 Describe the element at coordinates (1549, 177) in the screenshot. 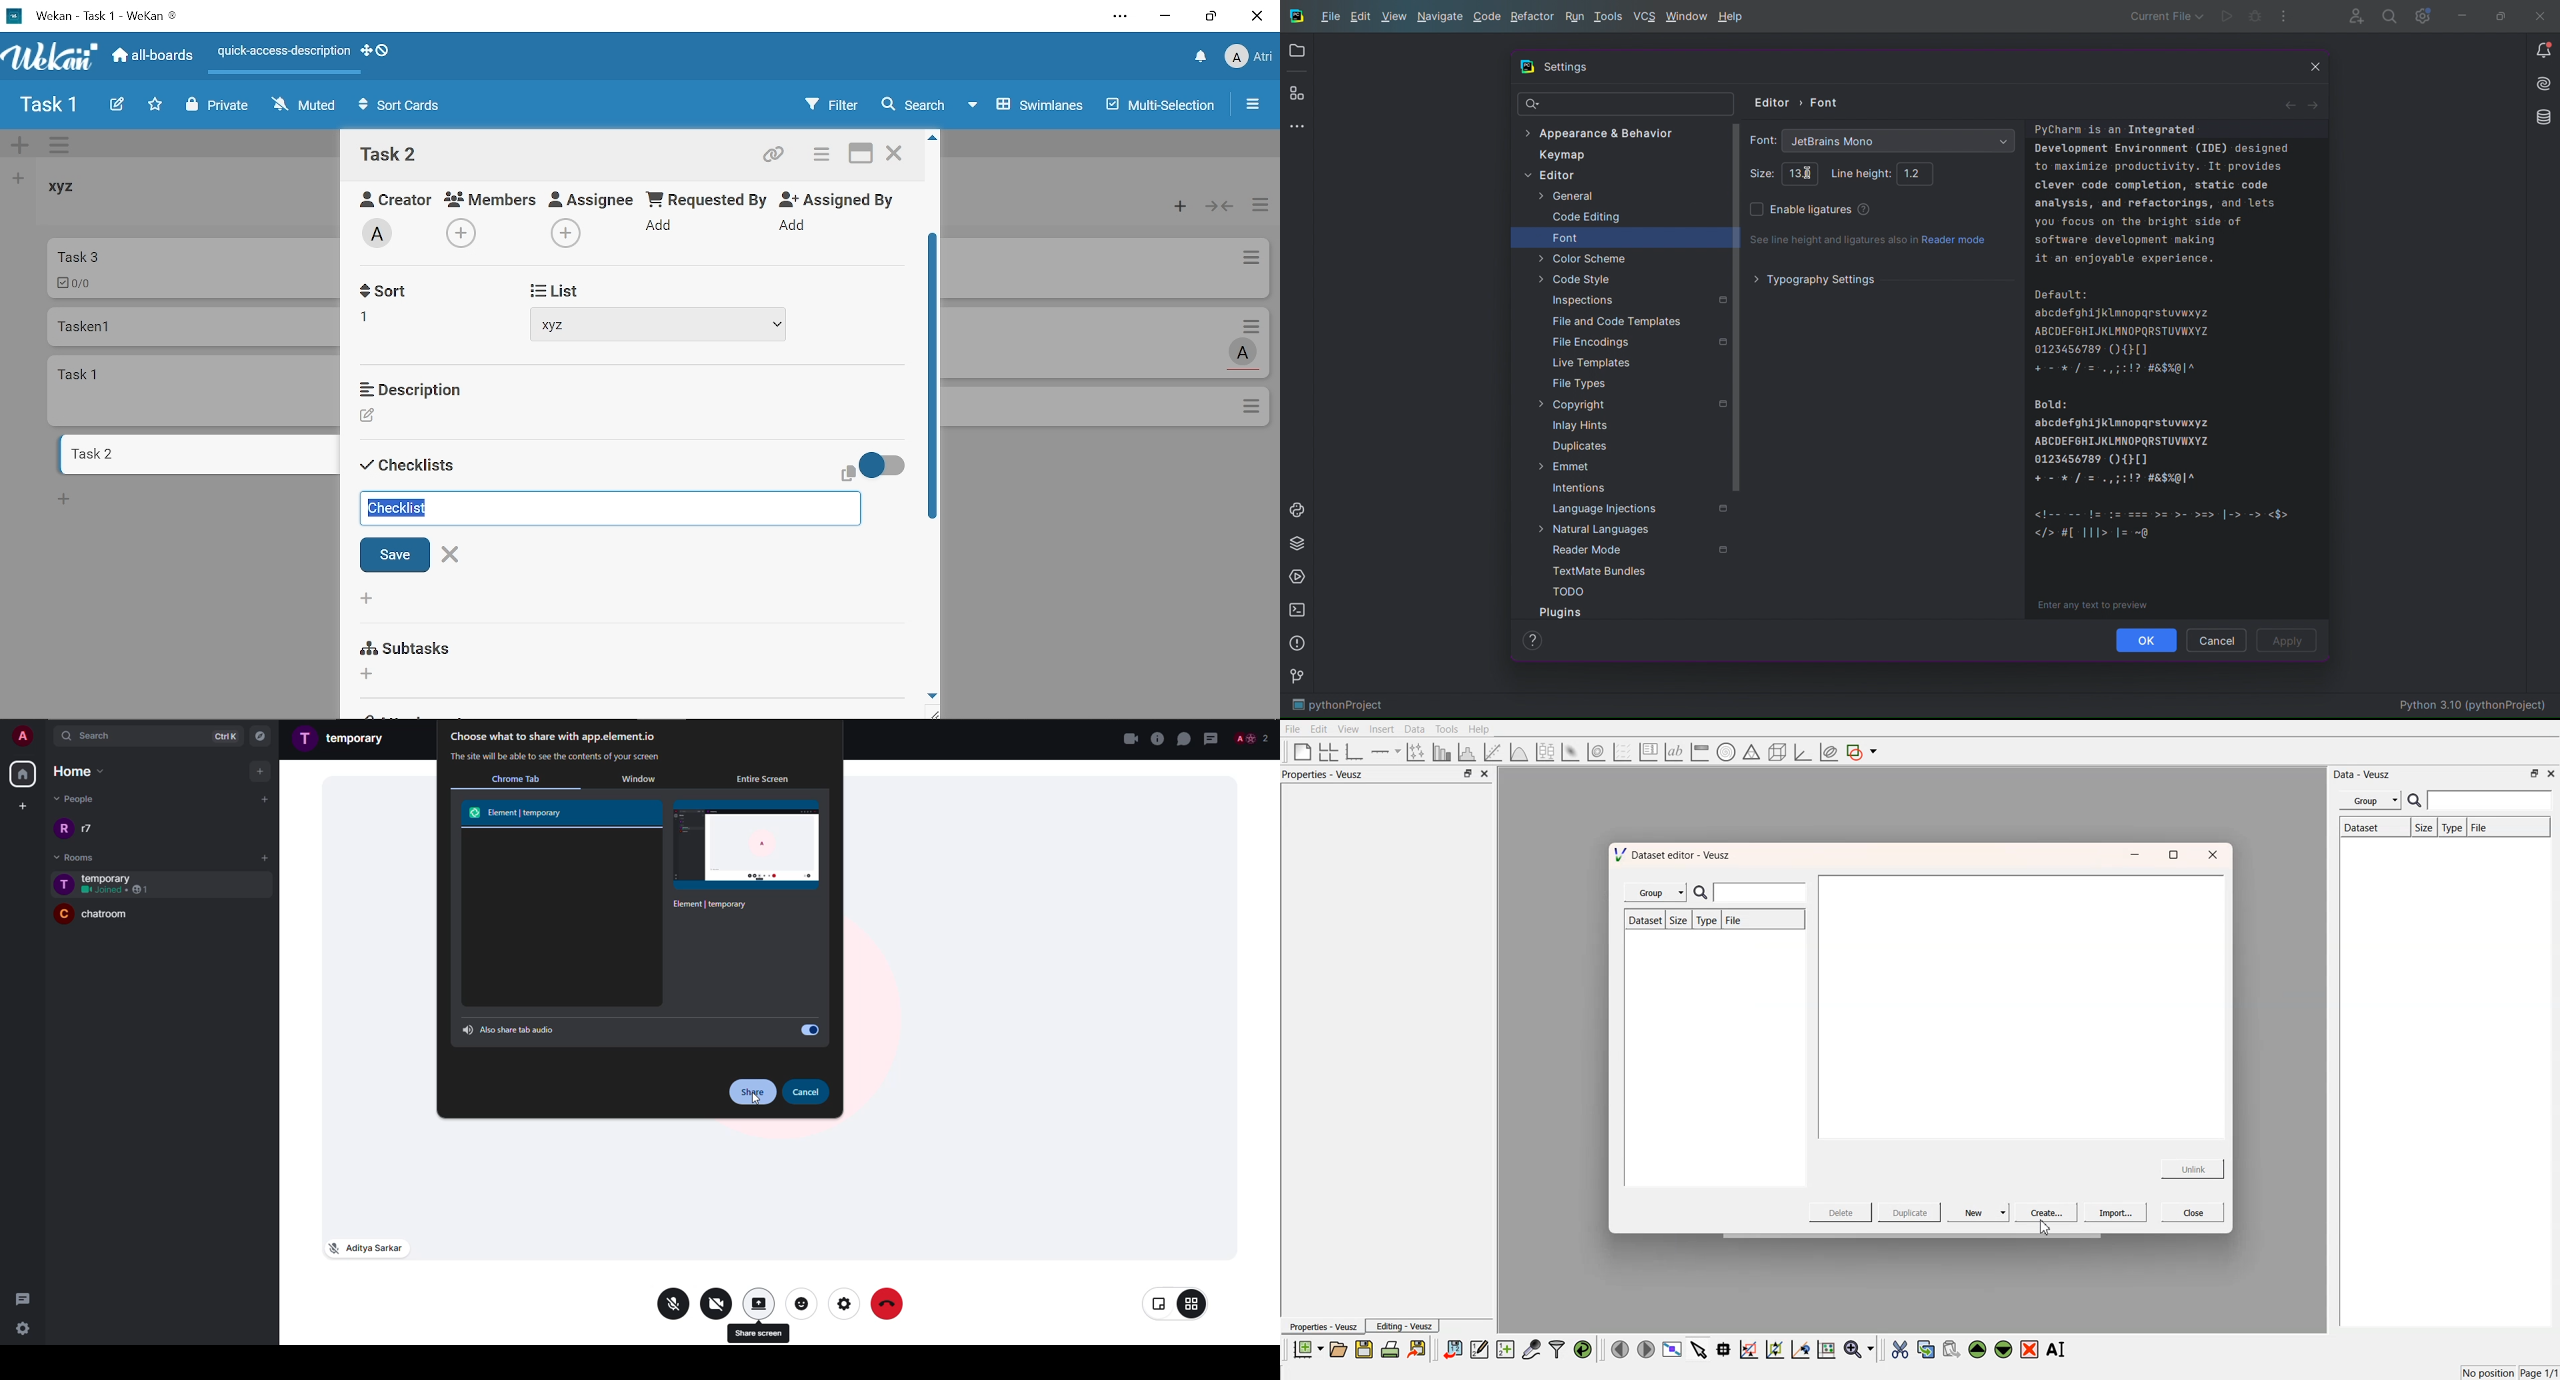

I see `Editor` at that location.